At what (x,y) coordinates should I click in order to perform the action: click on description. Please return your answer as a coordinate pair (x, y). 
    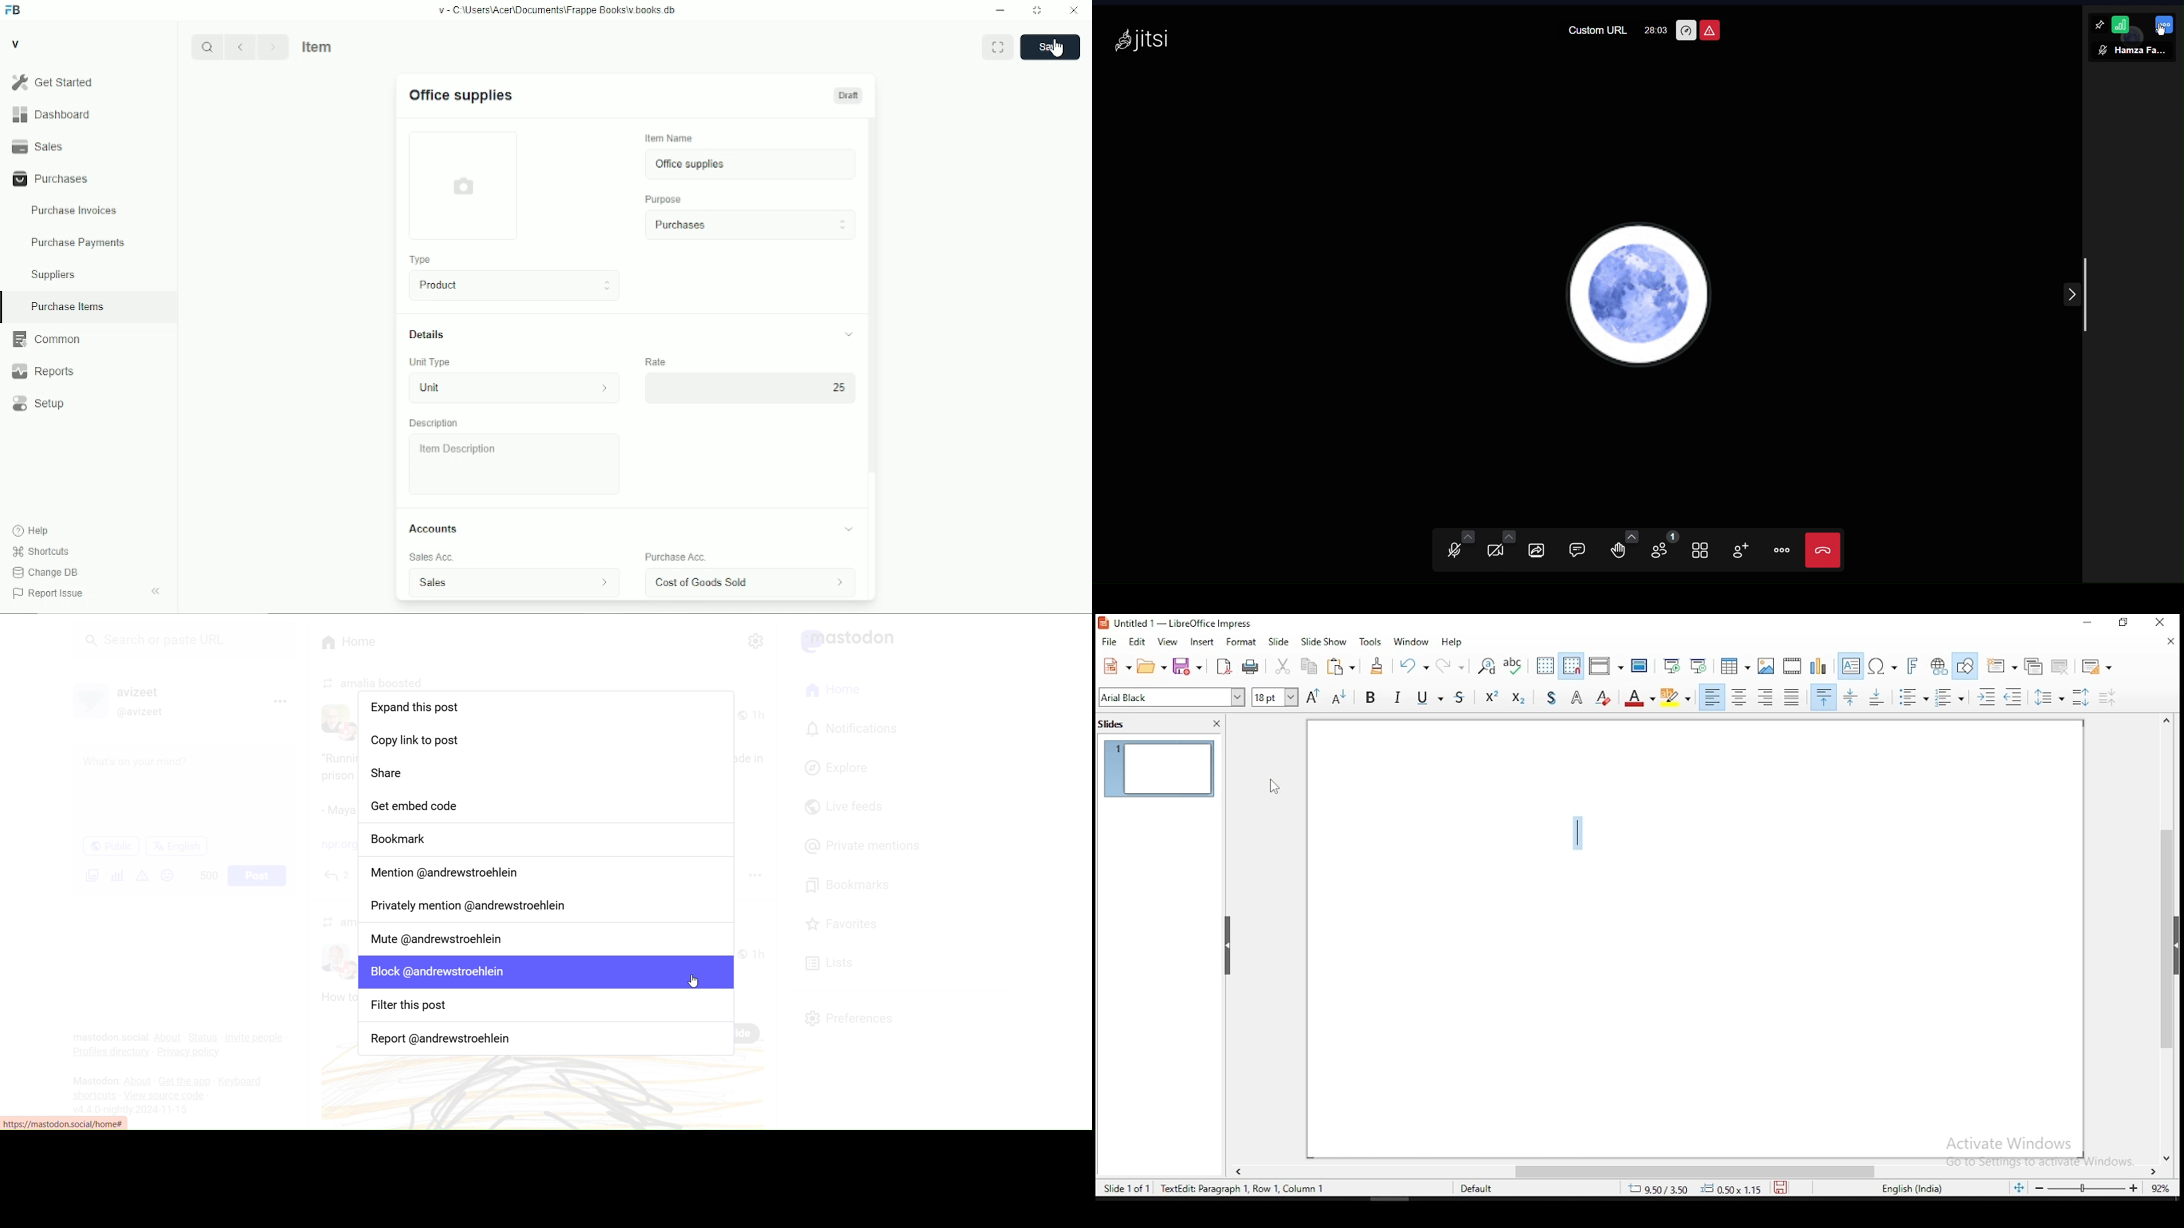
    Looking at the image, I should click on (434, 423).